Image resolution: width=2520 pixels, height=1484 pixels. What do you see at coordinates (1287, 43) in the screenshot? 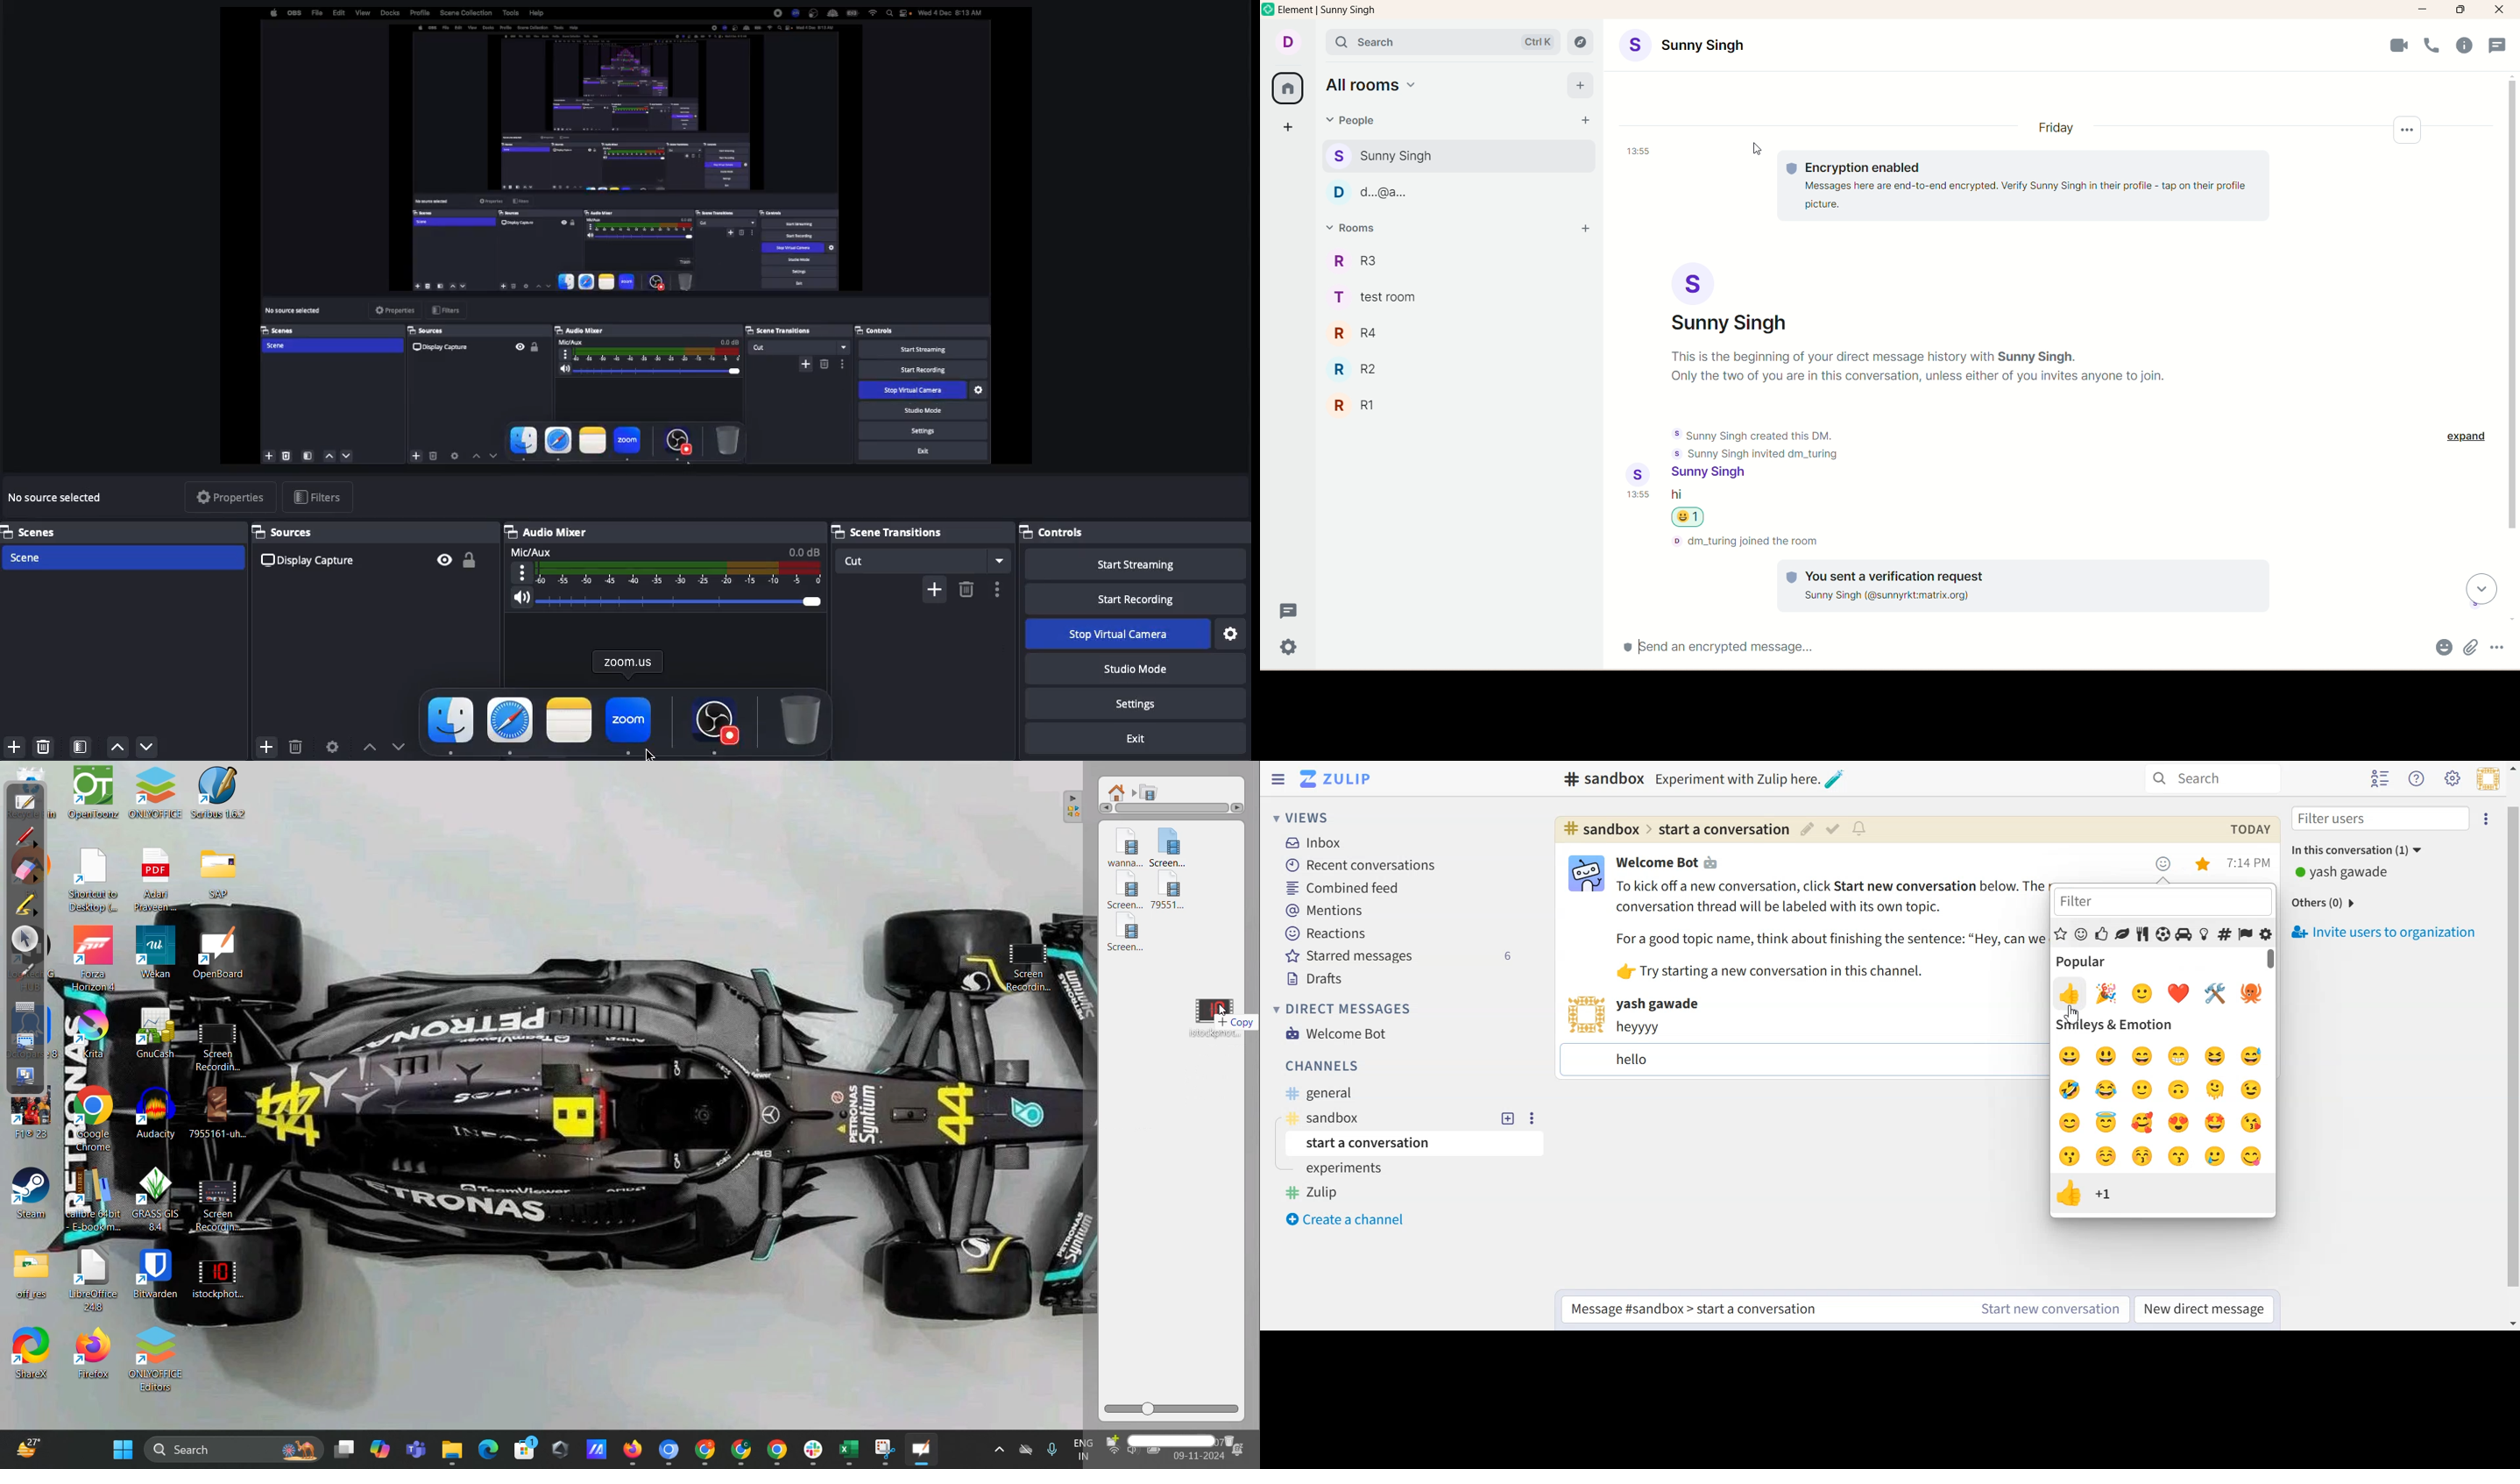
I see `account` at bounding box center [1287, 43].